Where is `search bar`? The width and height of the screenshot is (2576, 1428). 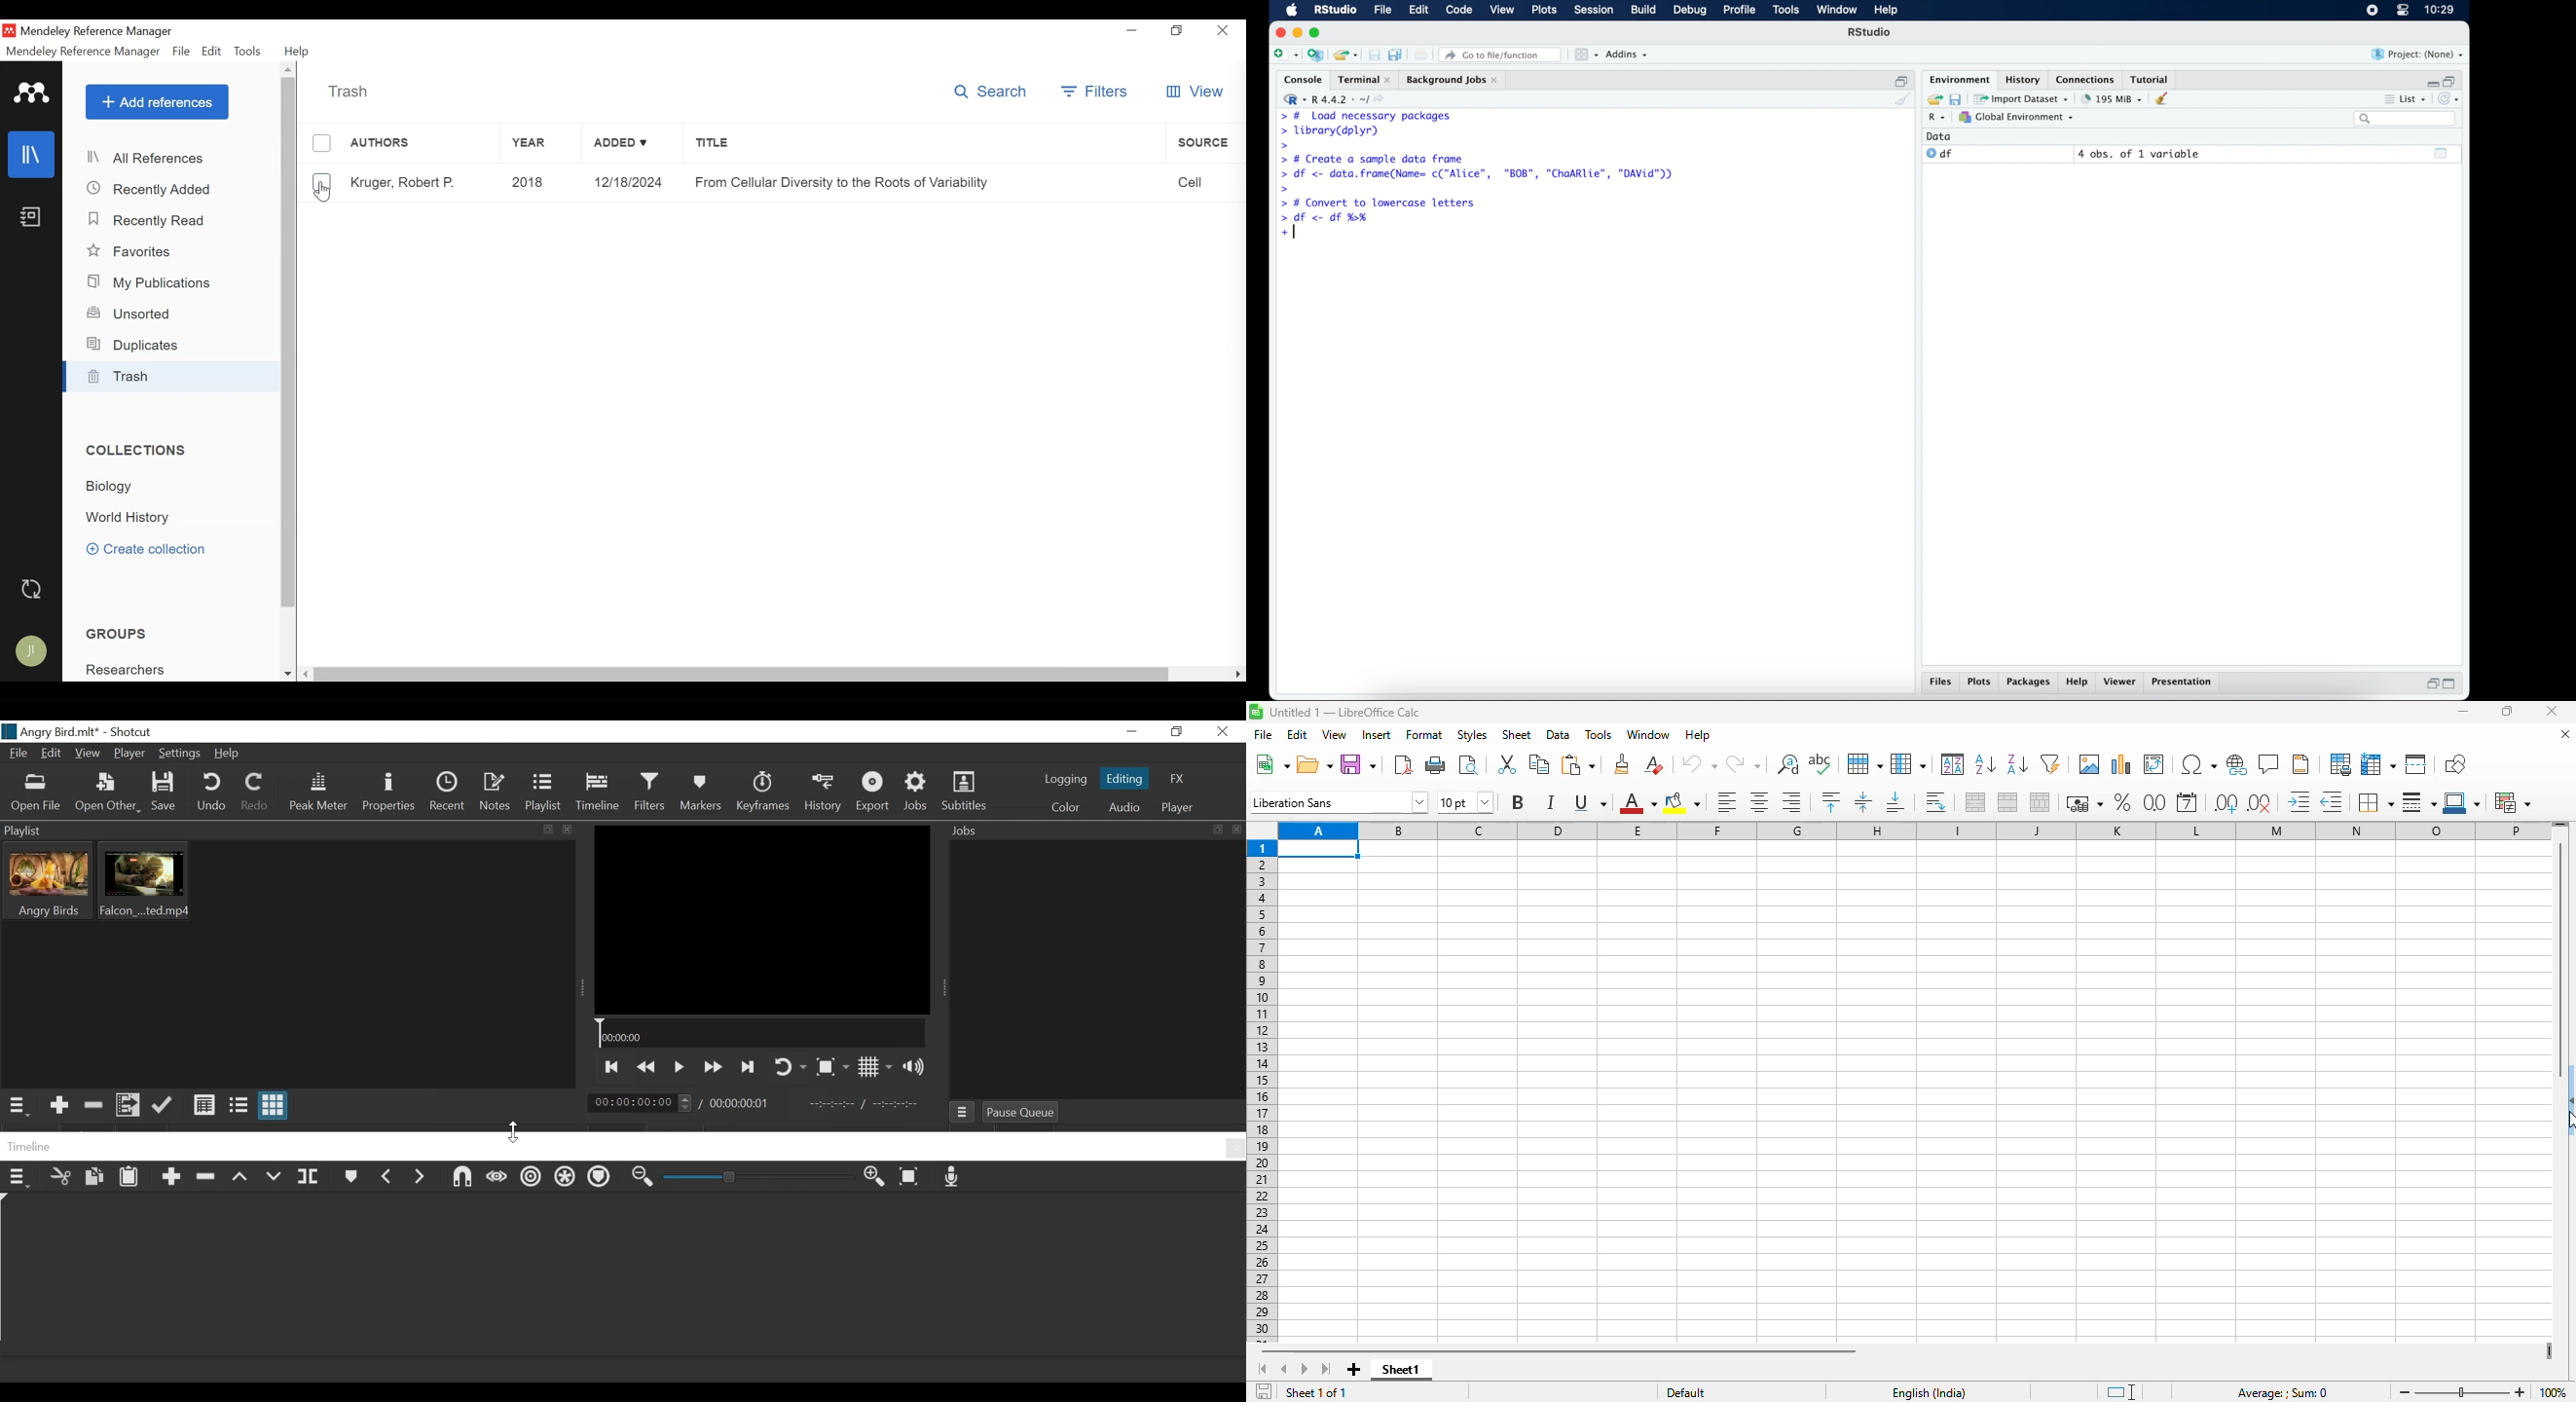 search bar is located at coordinates (2404, 119).